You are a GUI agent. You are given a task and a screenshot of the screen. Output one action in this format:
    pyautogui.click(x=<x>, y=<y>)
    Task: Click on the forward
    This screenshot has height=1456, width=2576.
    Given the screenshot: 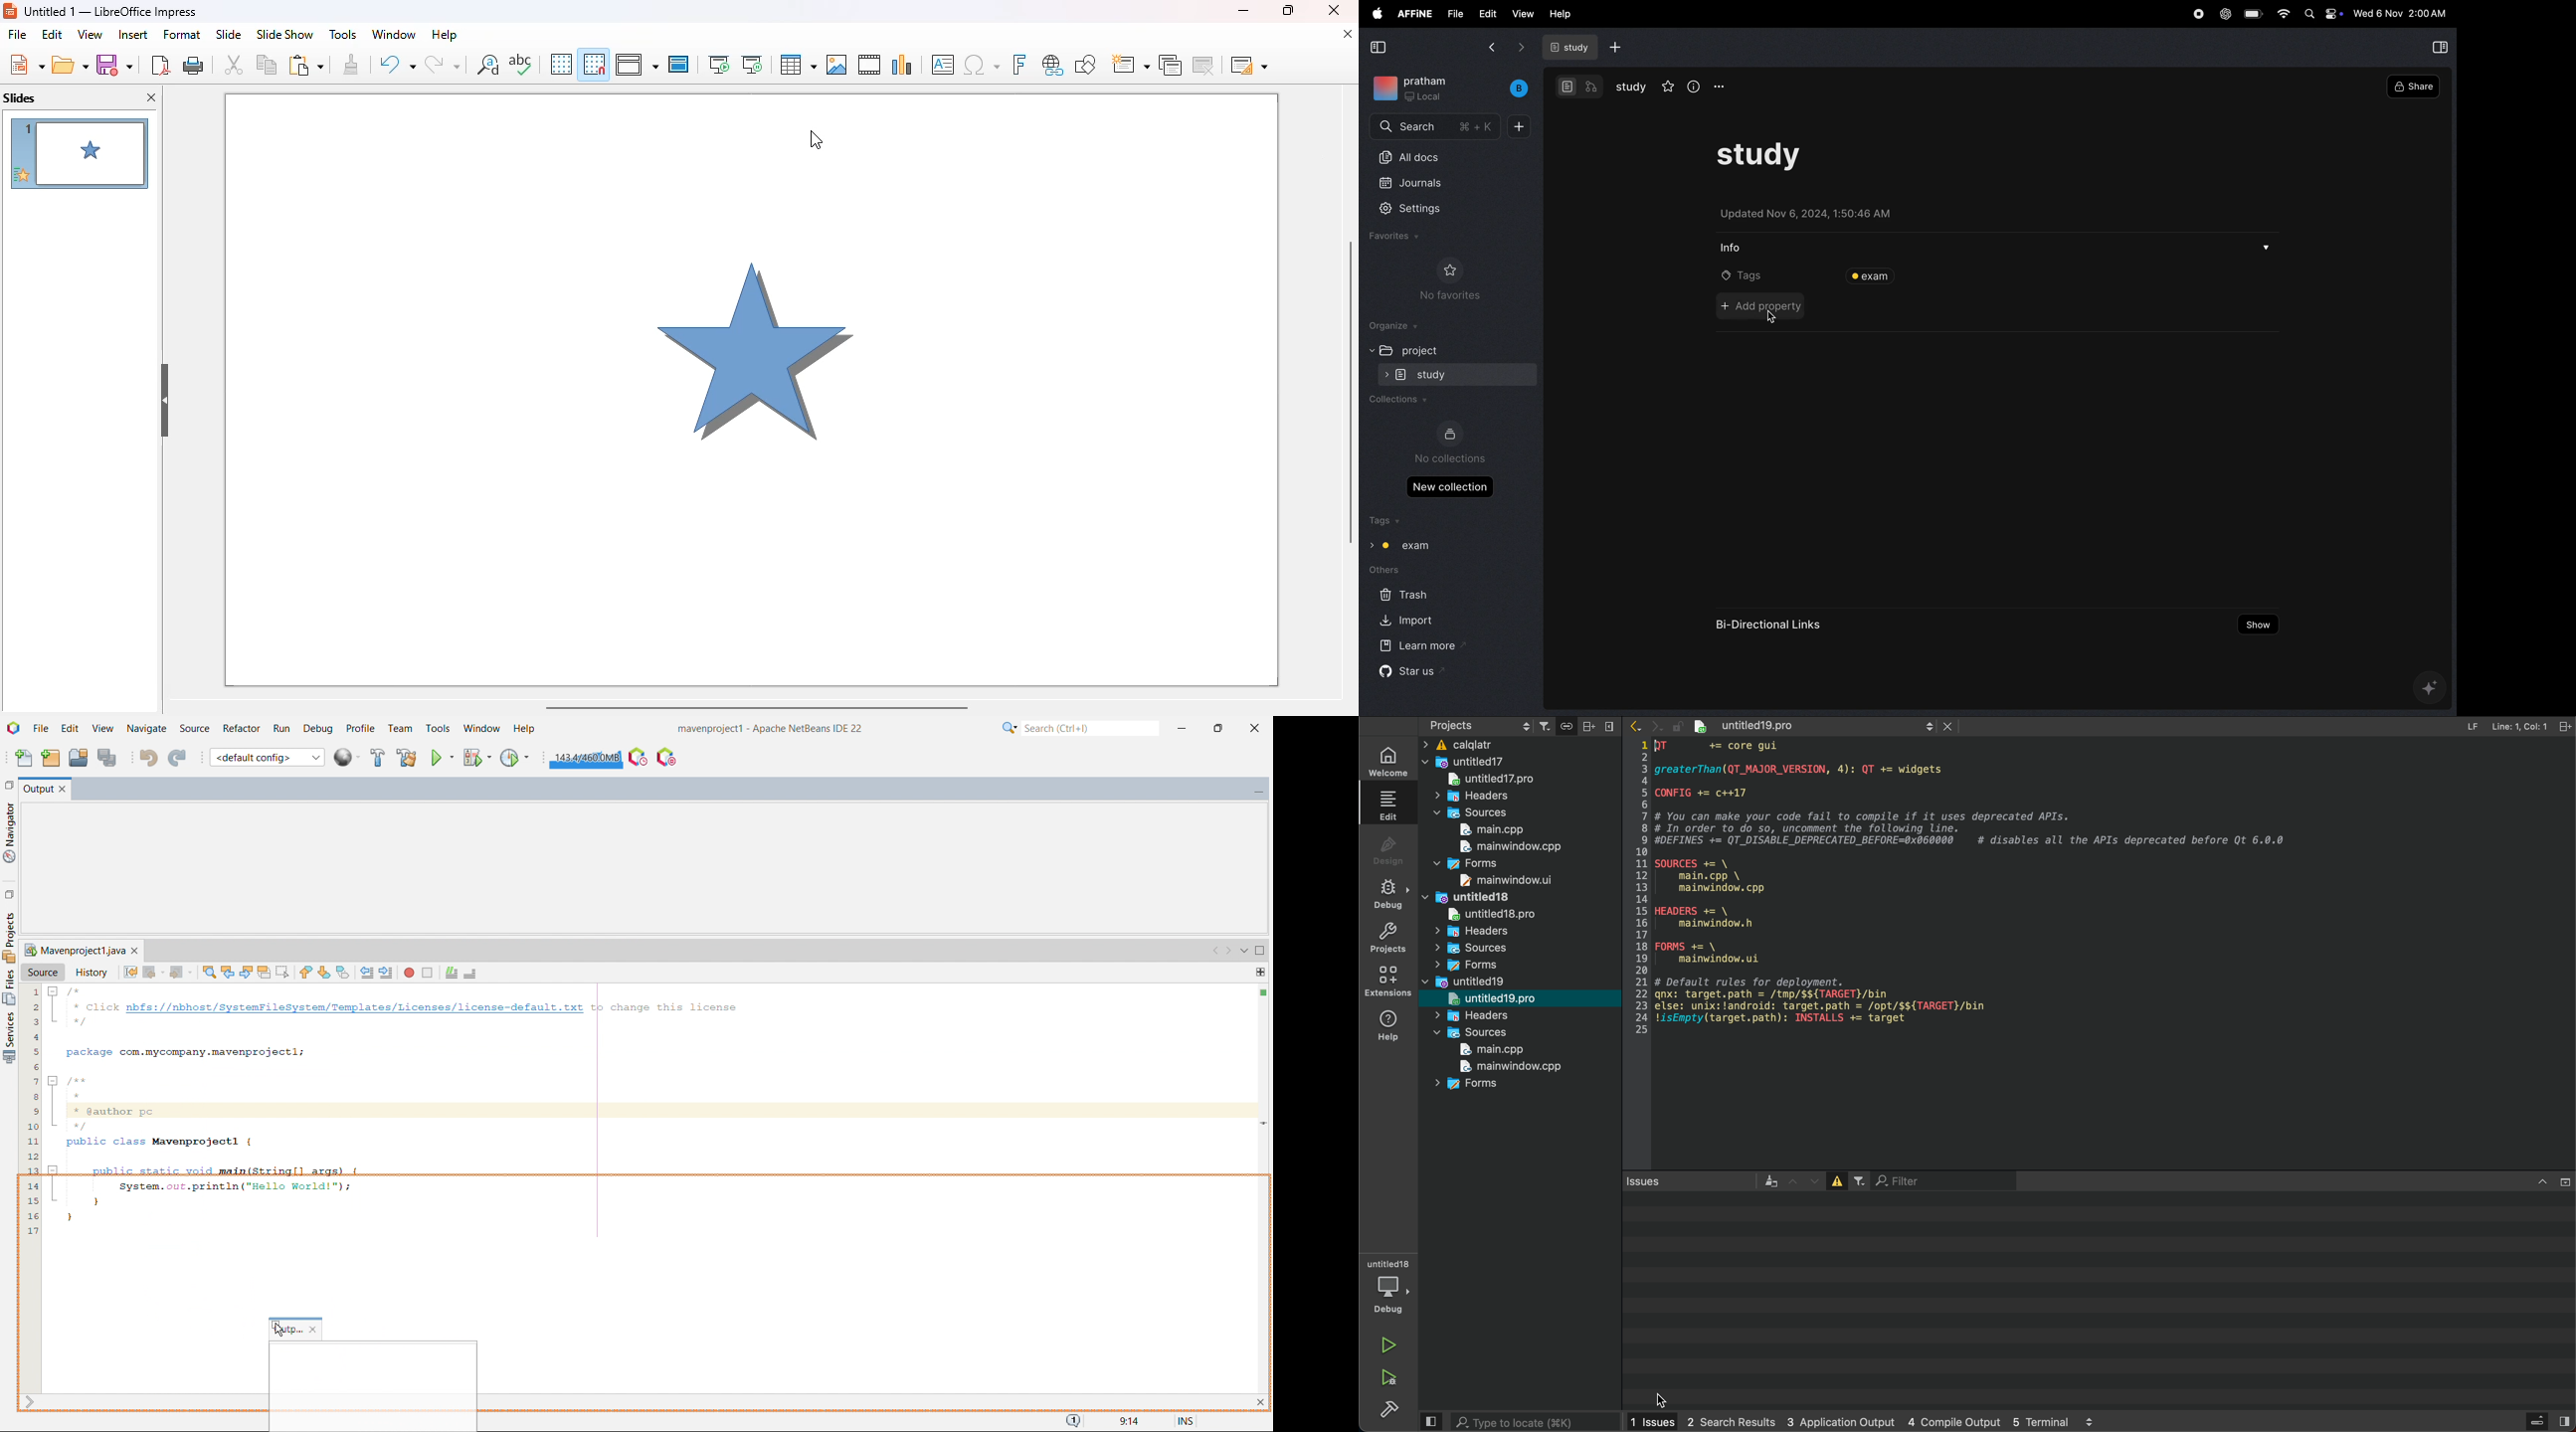 What is the action you would take?
    pyautogui.click(x=1521, y=49)
    